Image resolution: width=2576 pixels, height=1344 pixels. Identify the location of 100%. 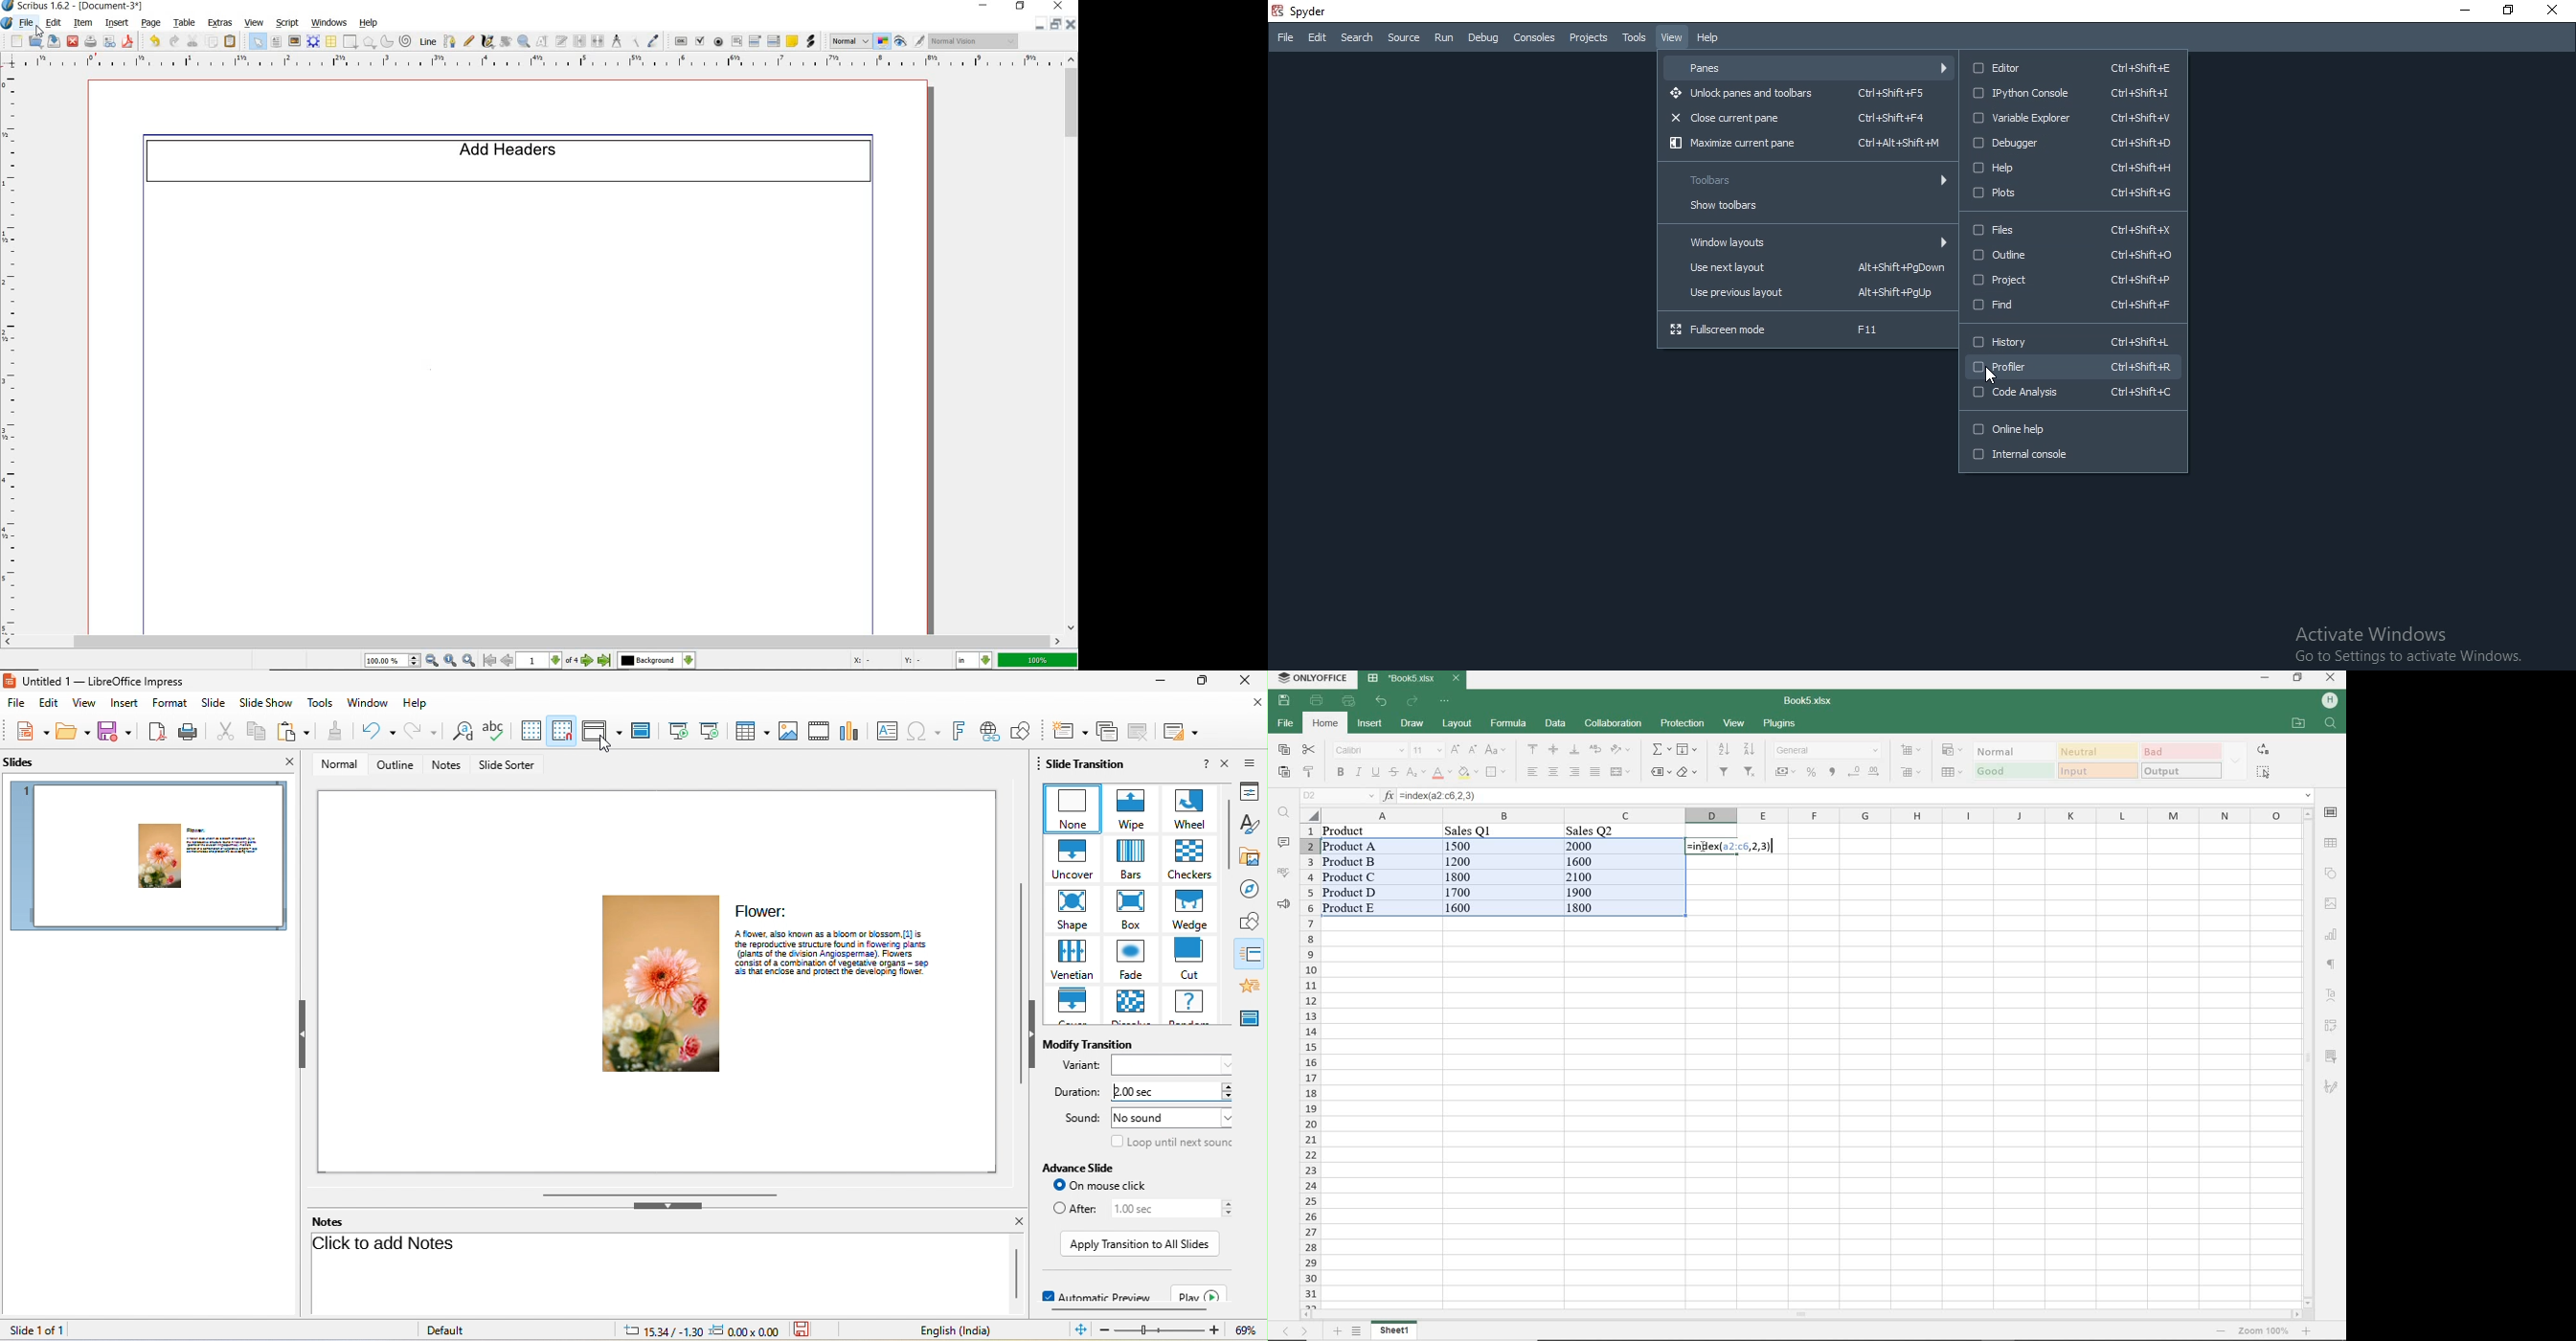
(1039, 660).